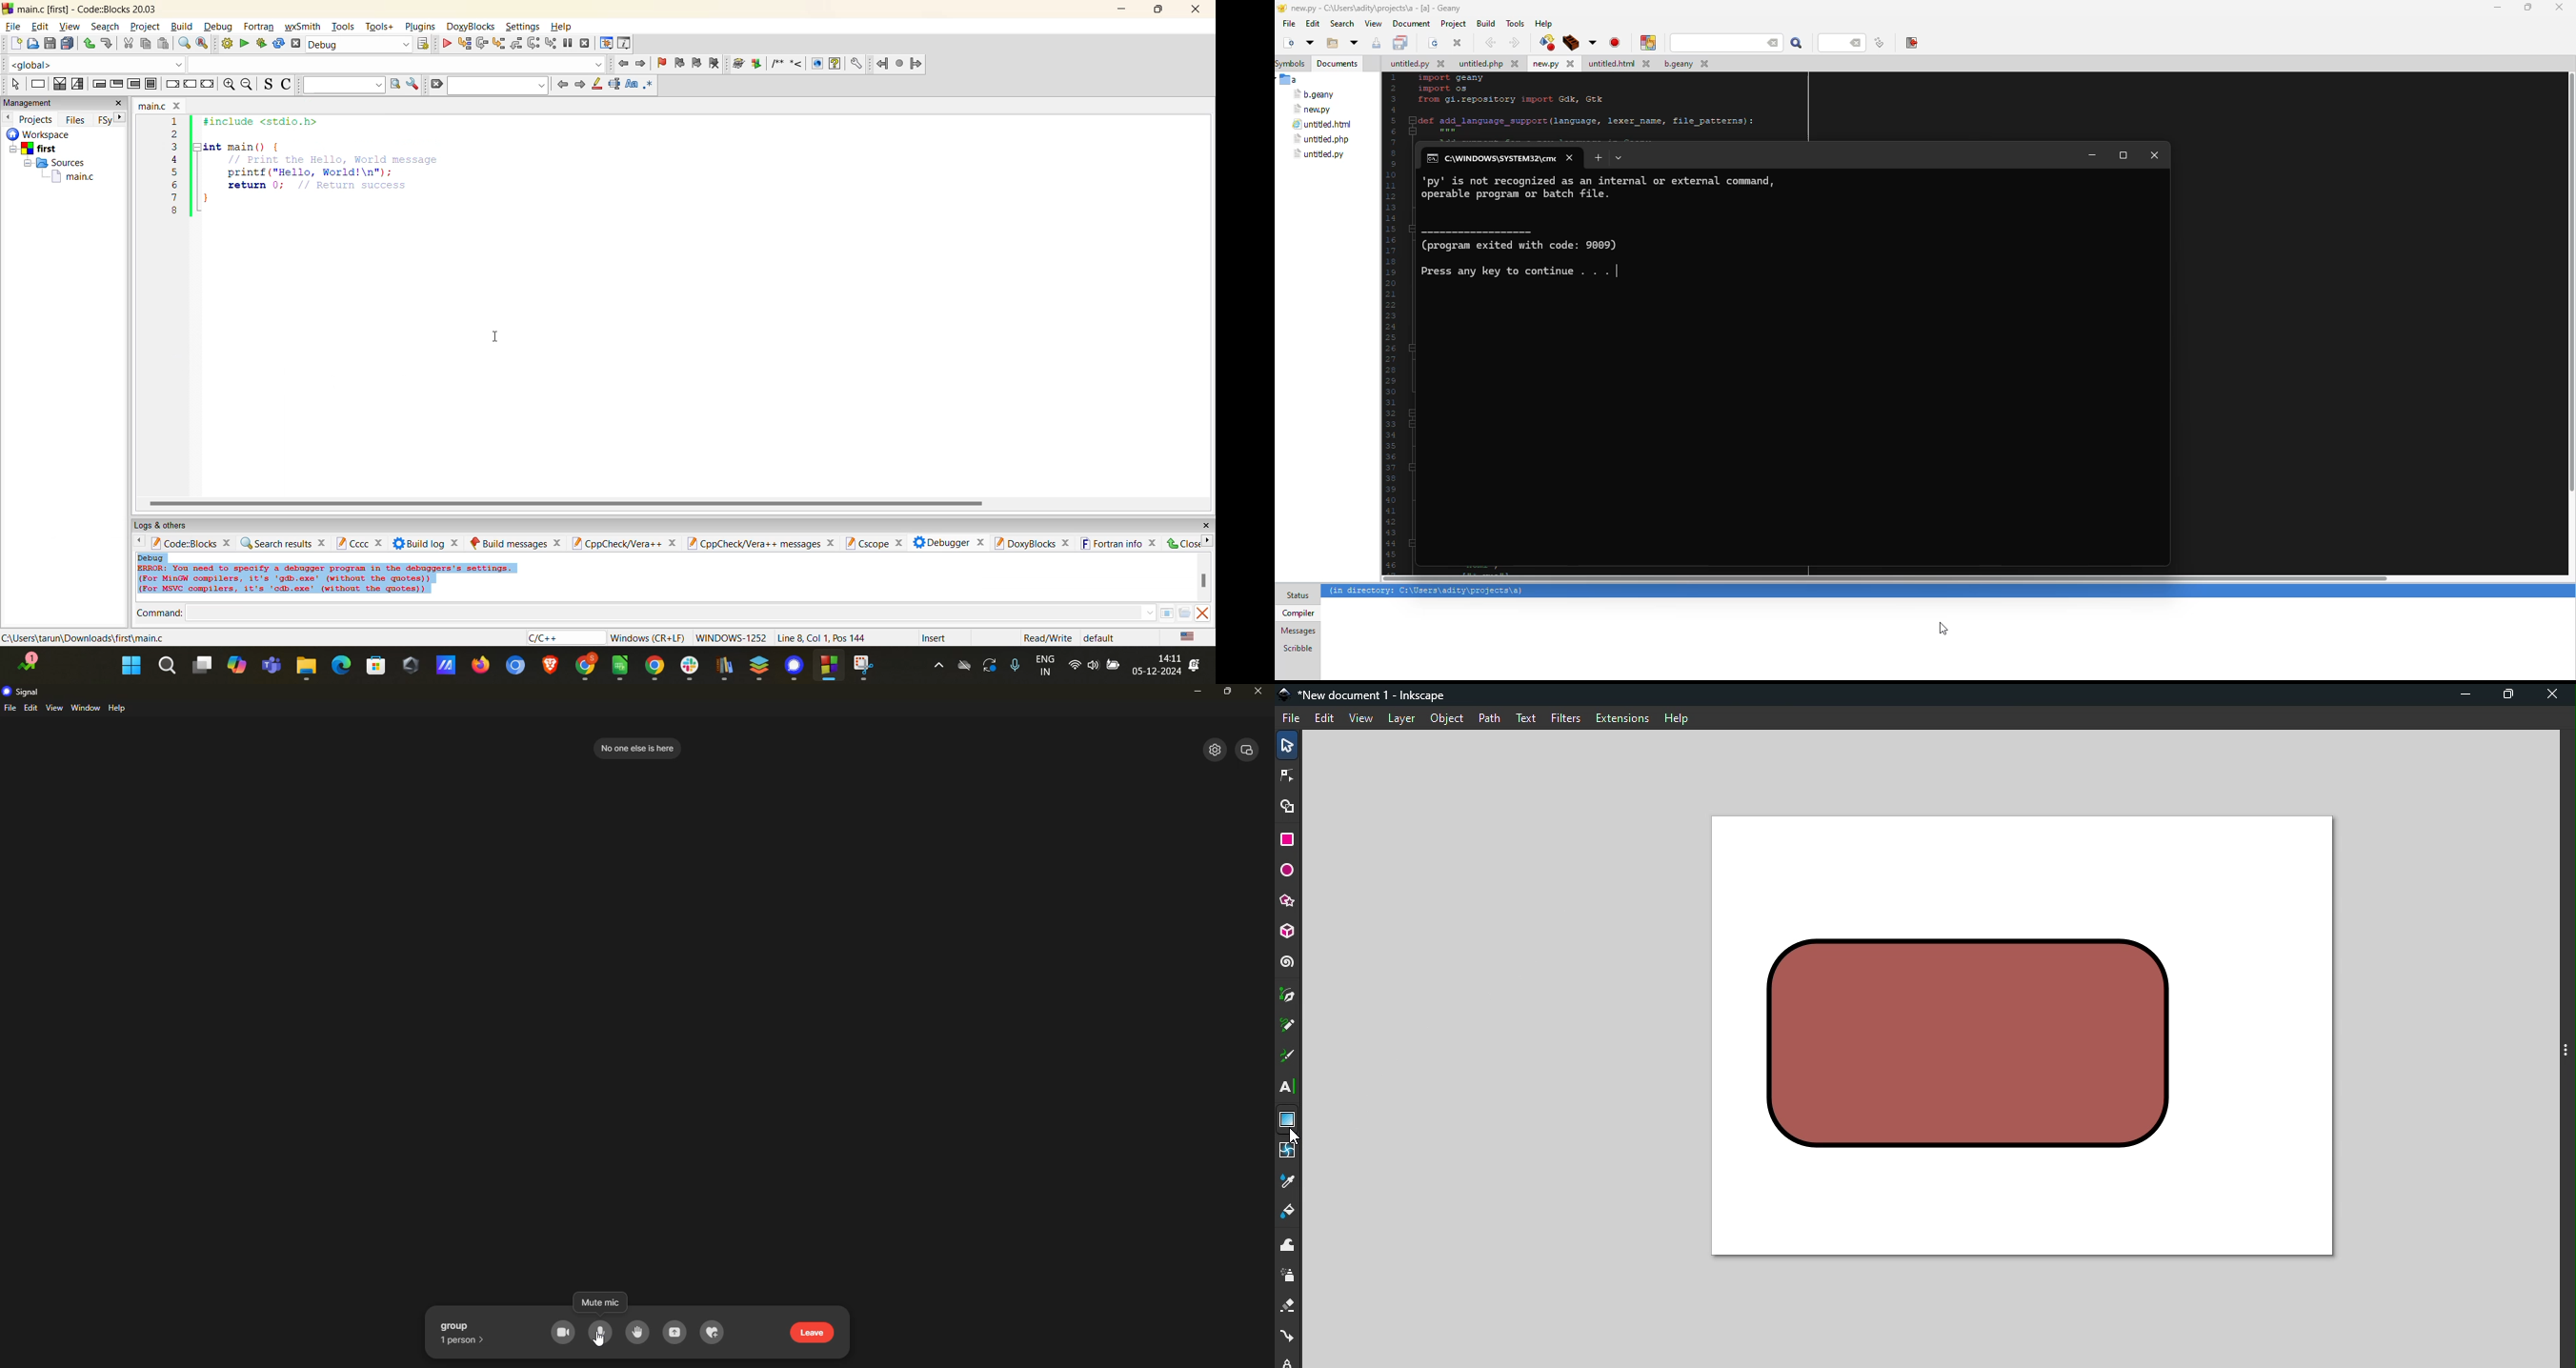  What do you see at coordinates (182, 44) in the screenshot?
I see `find` at bounding box center [182, 44].